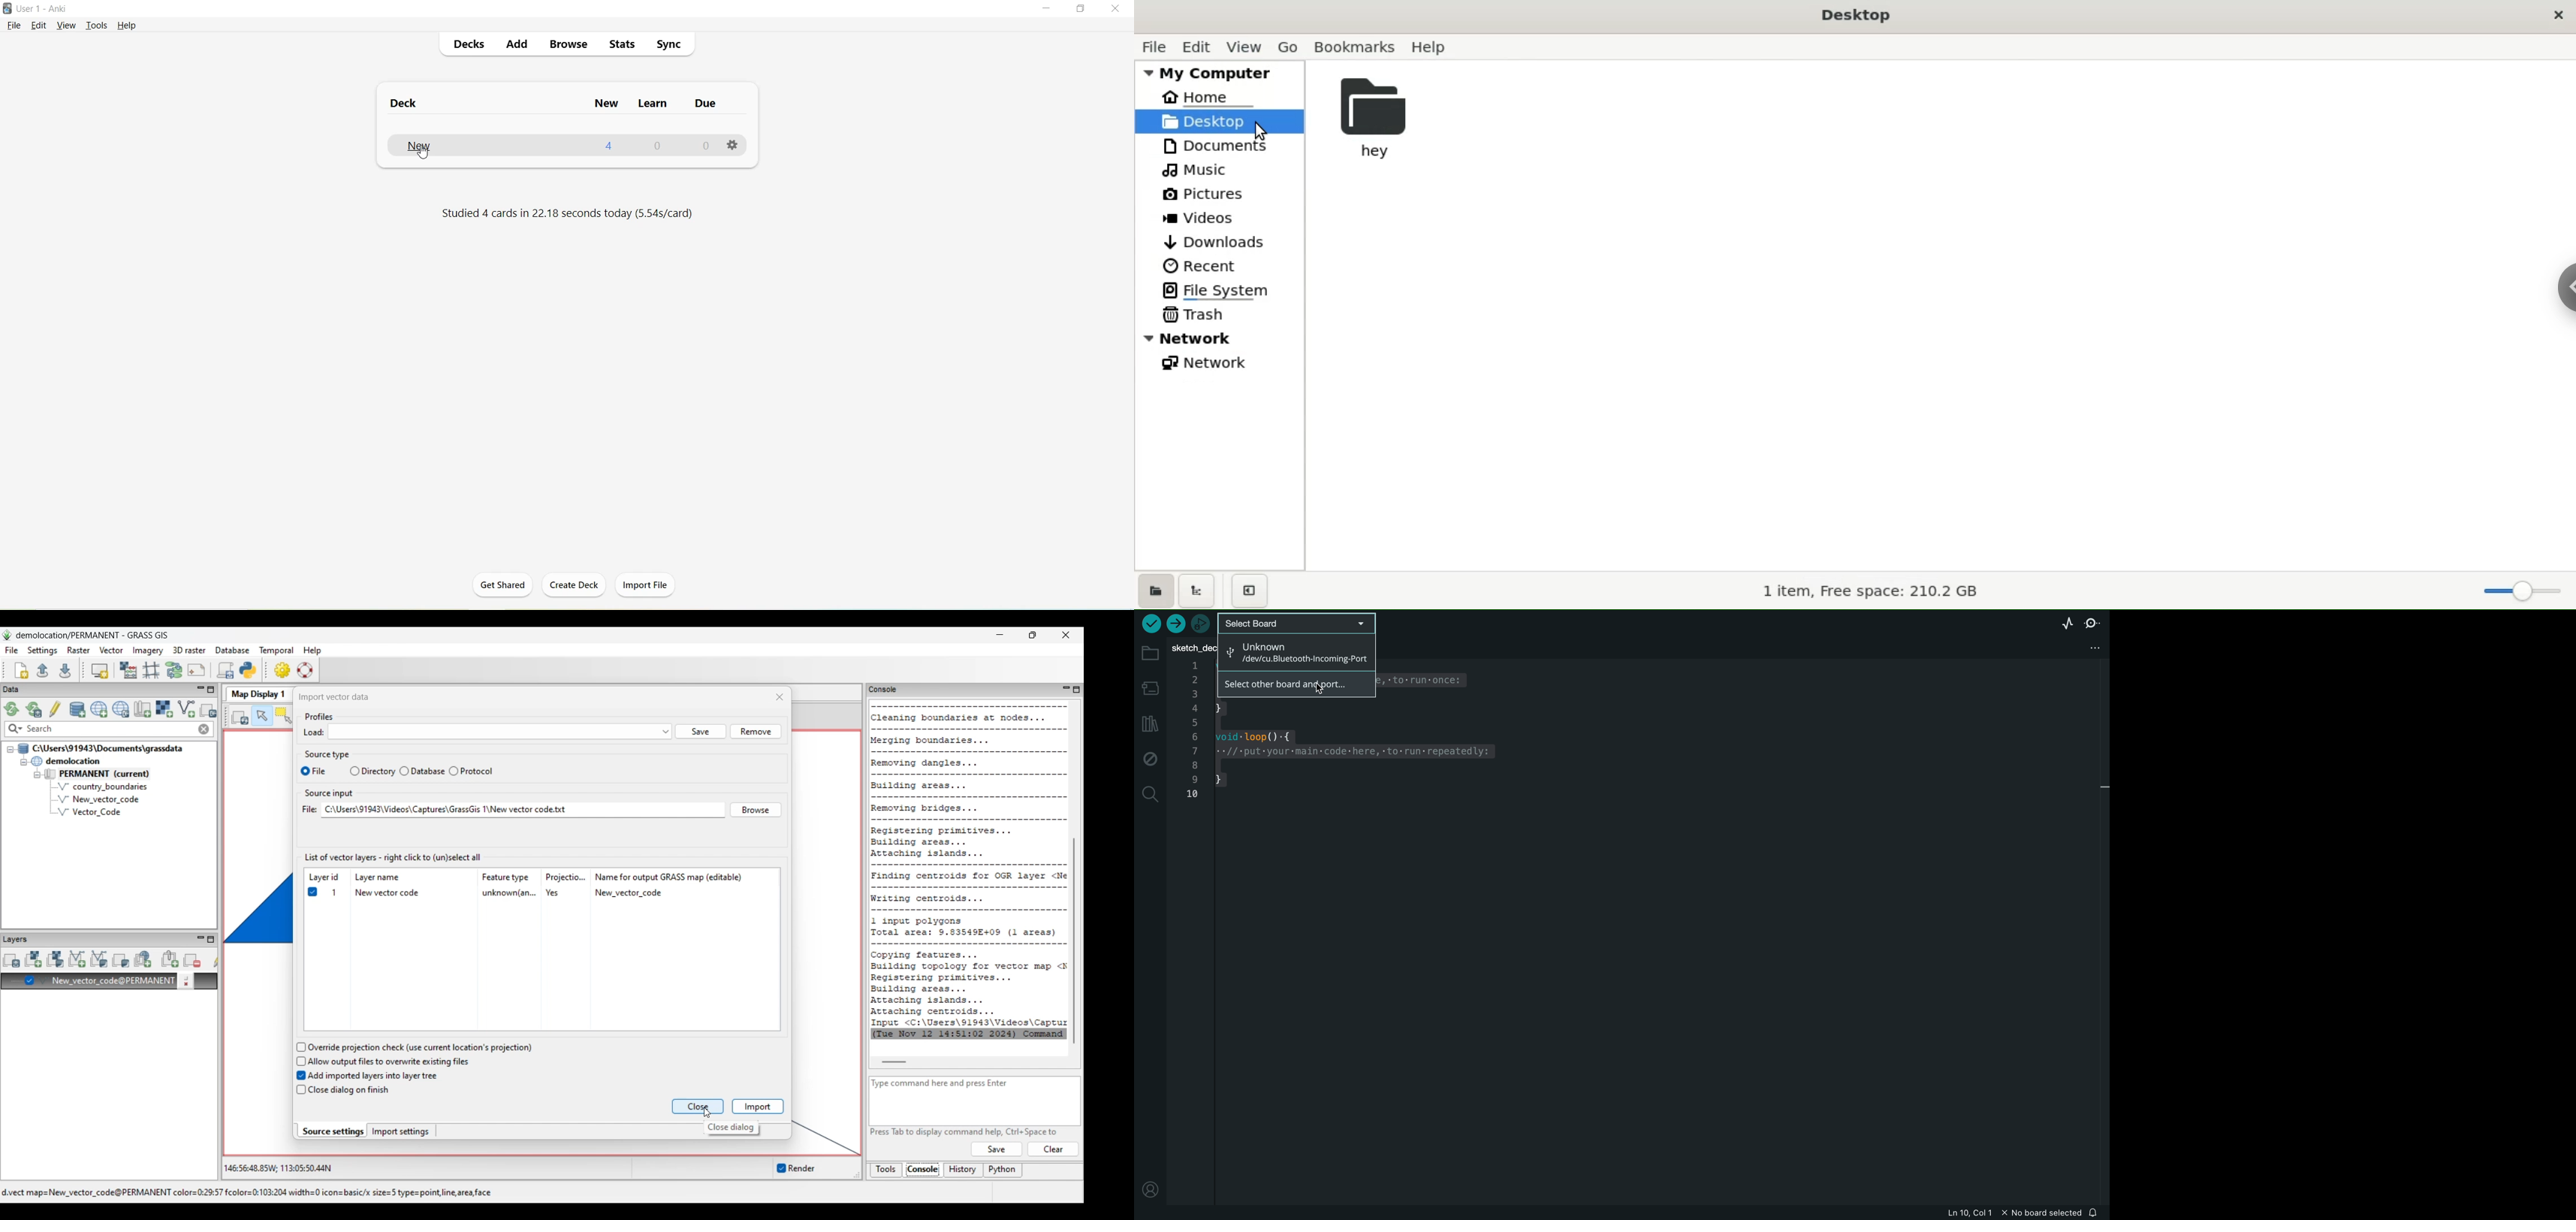 The image size is (2576, 1232). Describe the element at coordinates (40, 25) in the screenshot. I see `Edit` at that location.